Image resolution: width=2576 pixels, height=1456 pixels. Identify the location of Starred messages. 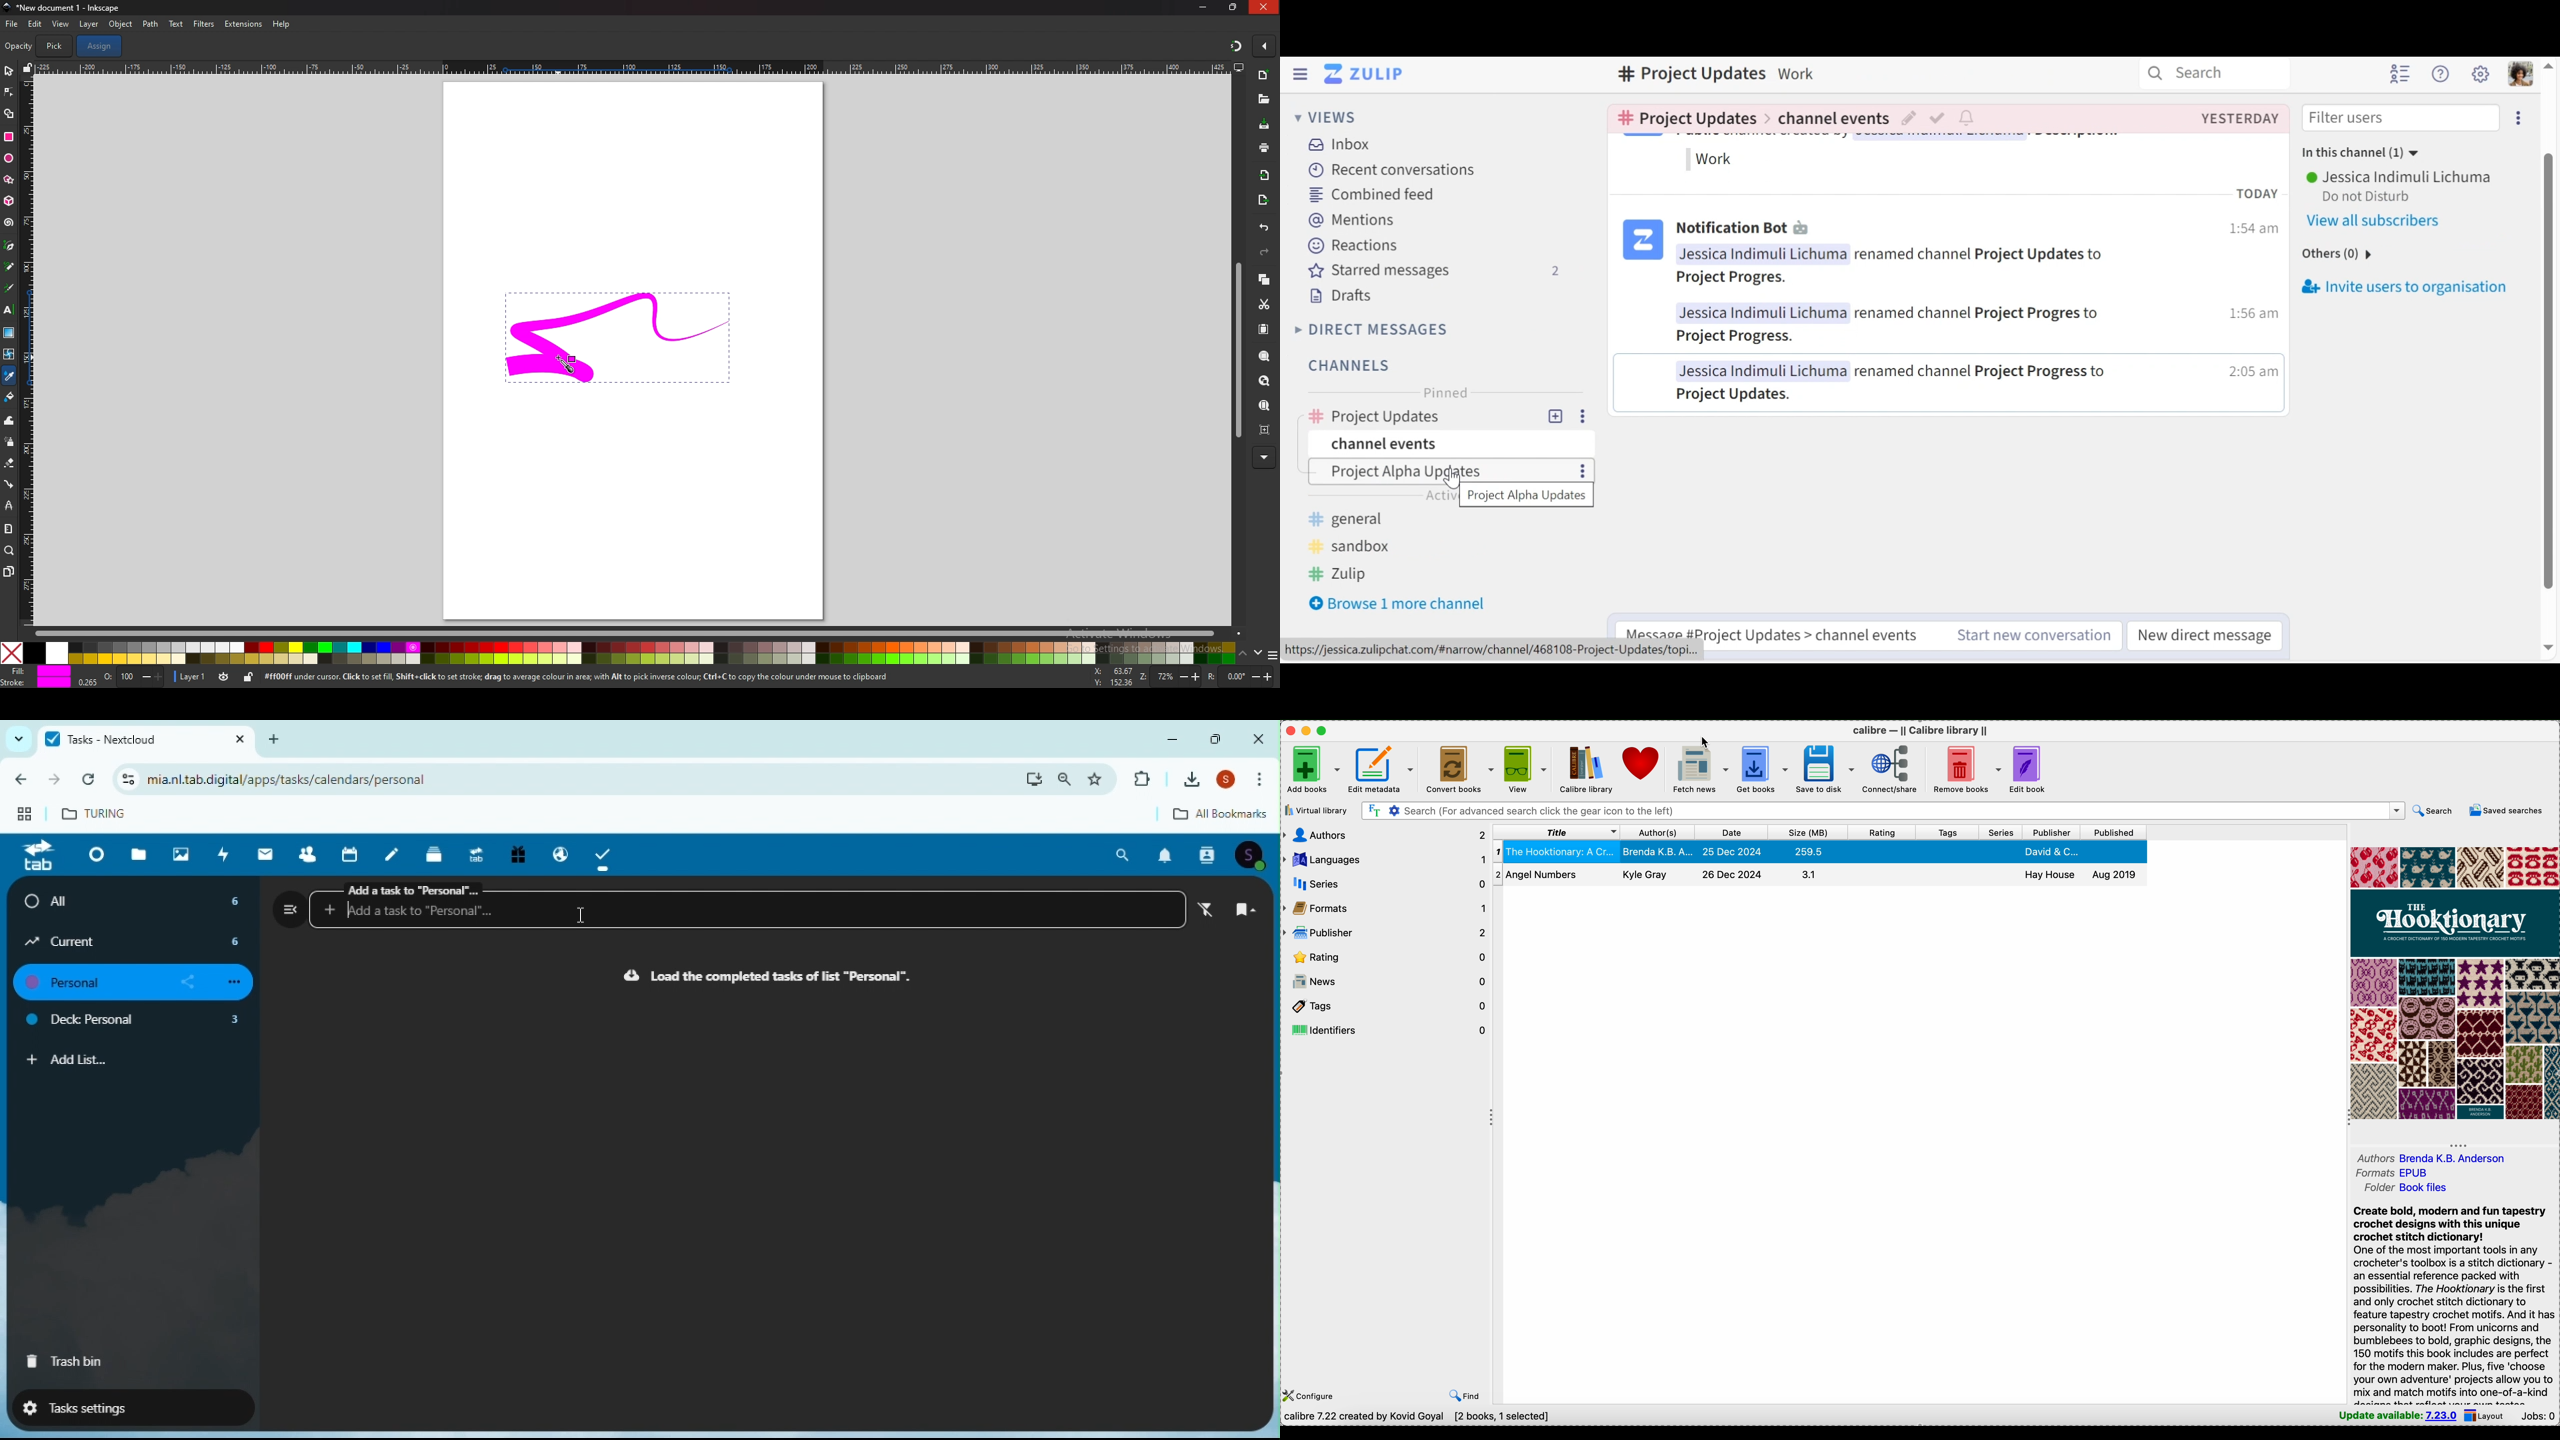
(1431, 271).